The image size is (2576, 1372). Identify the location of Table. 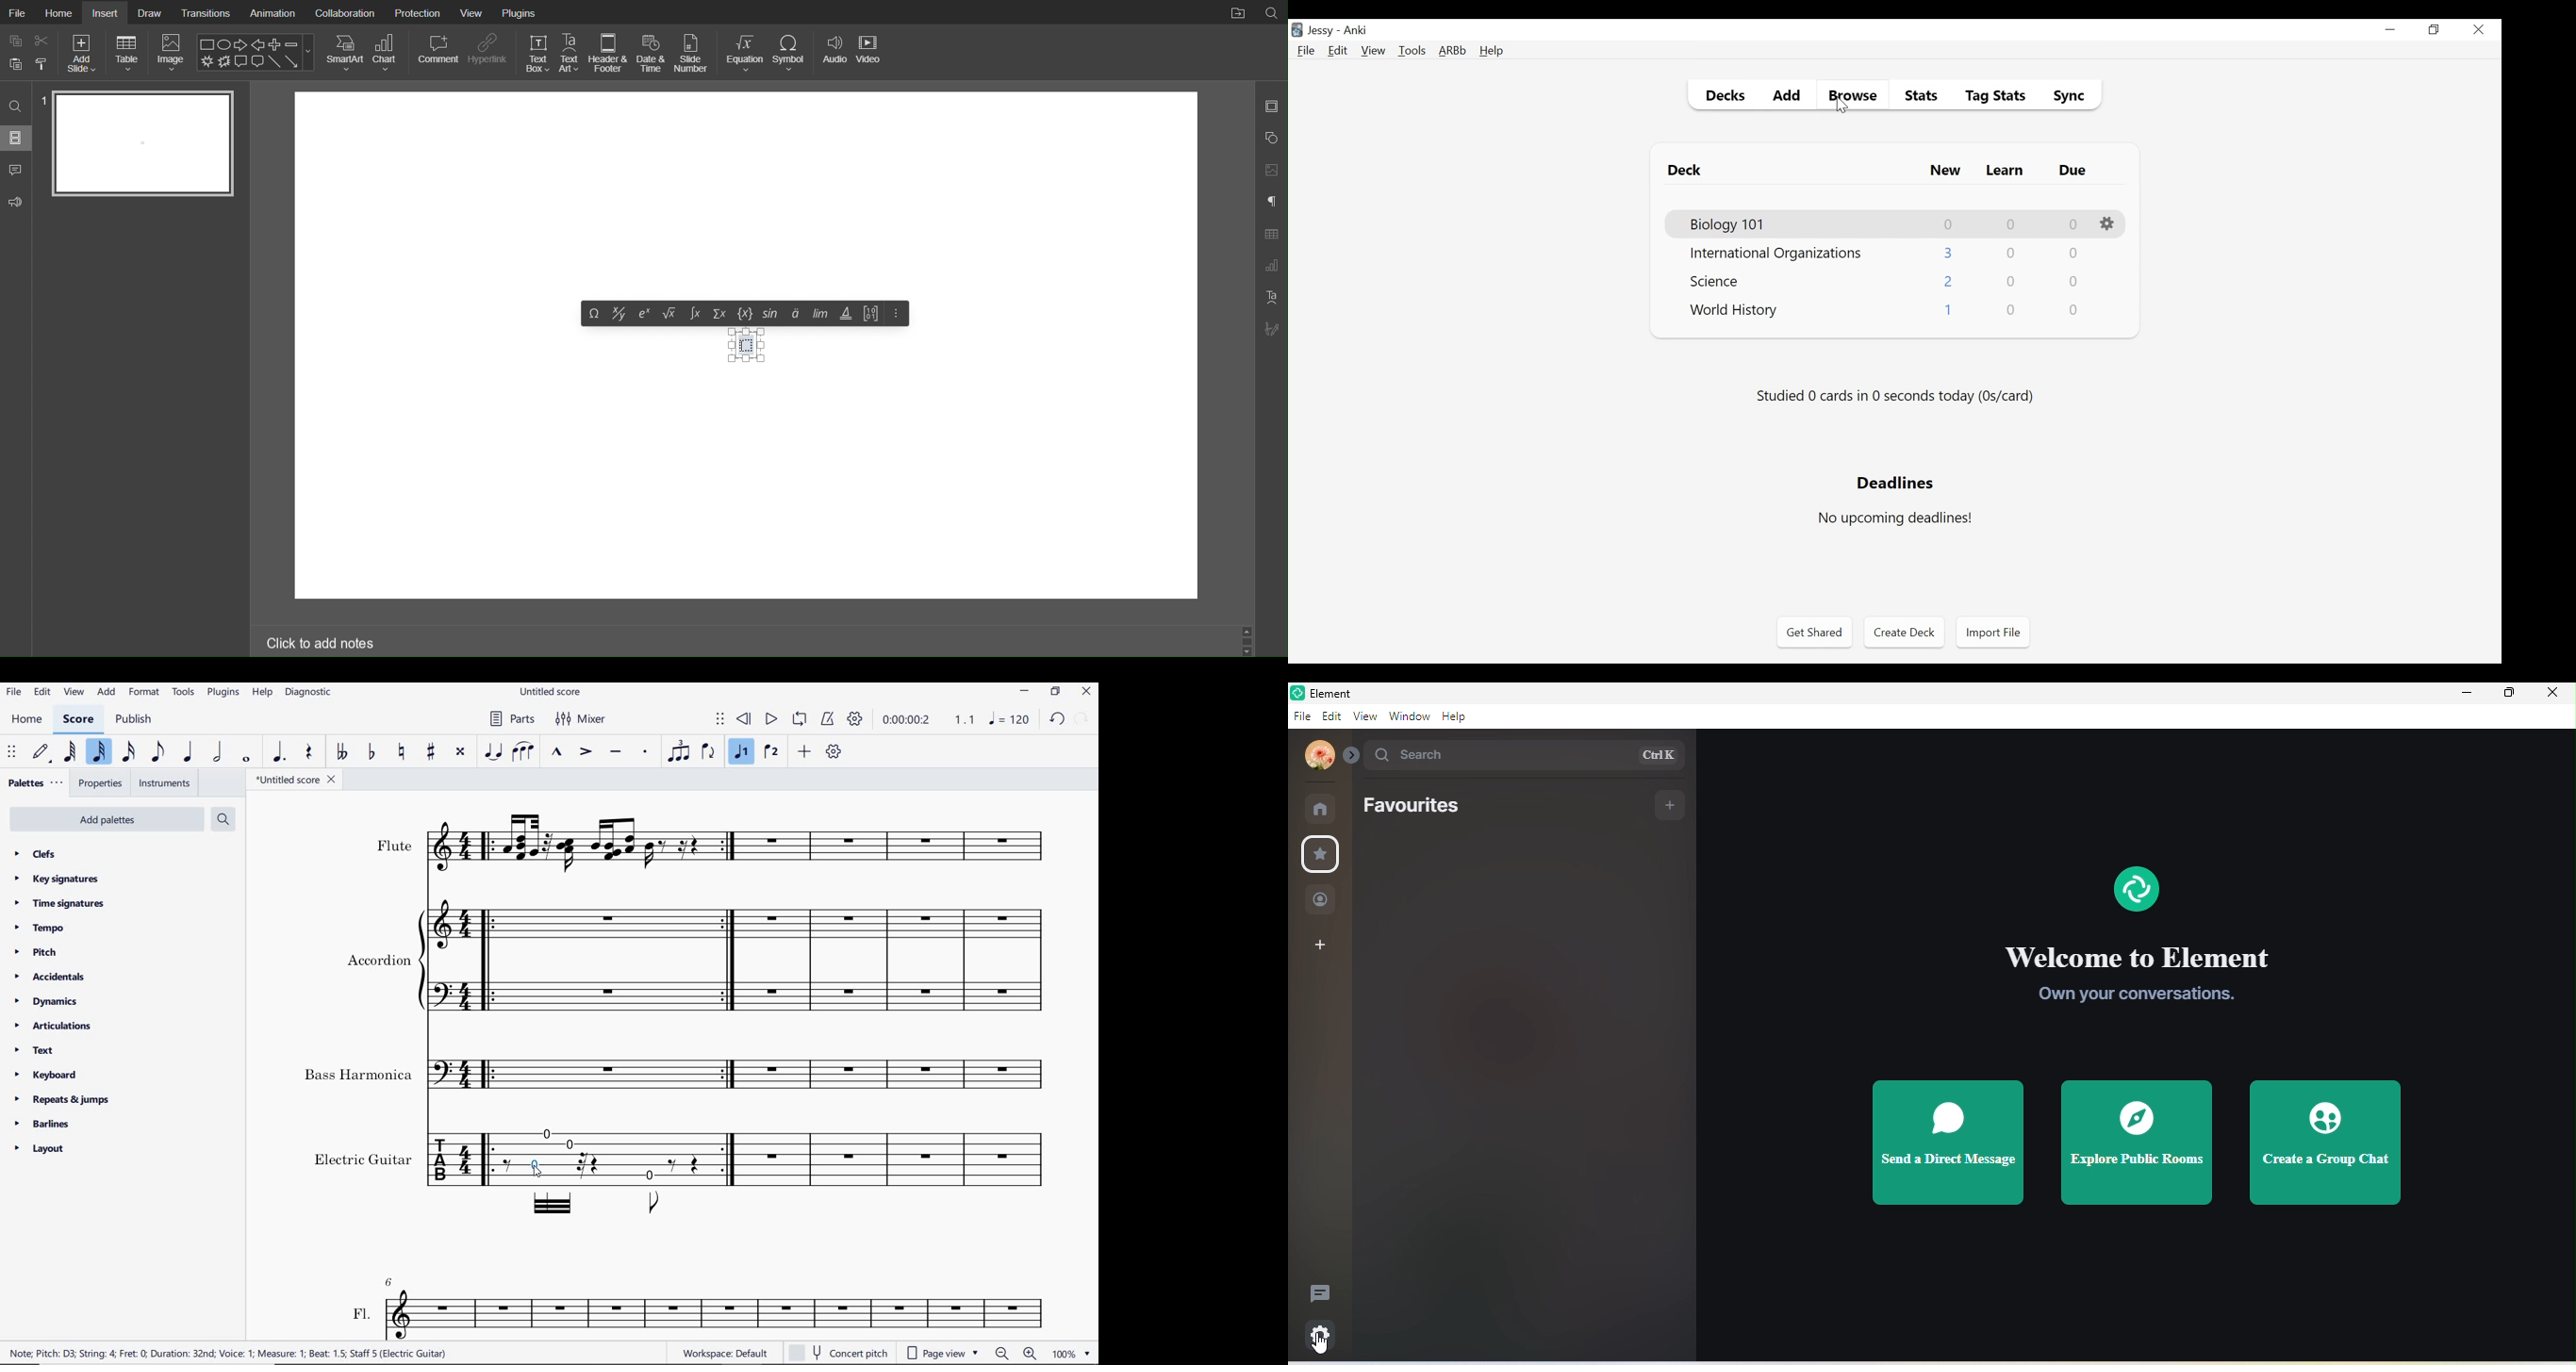
(1271, 234).